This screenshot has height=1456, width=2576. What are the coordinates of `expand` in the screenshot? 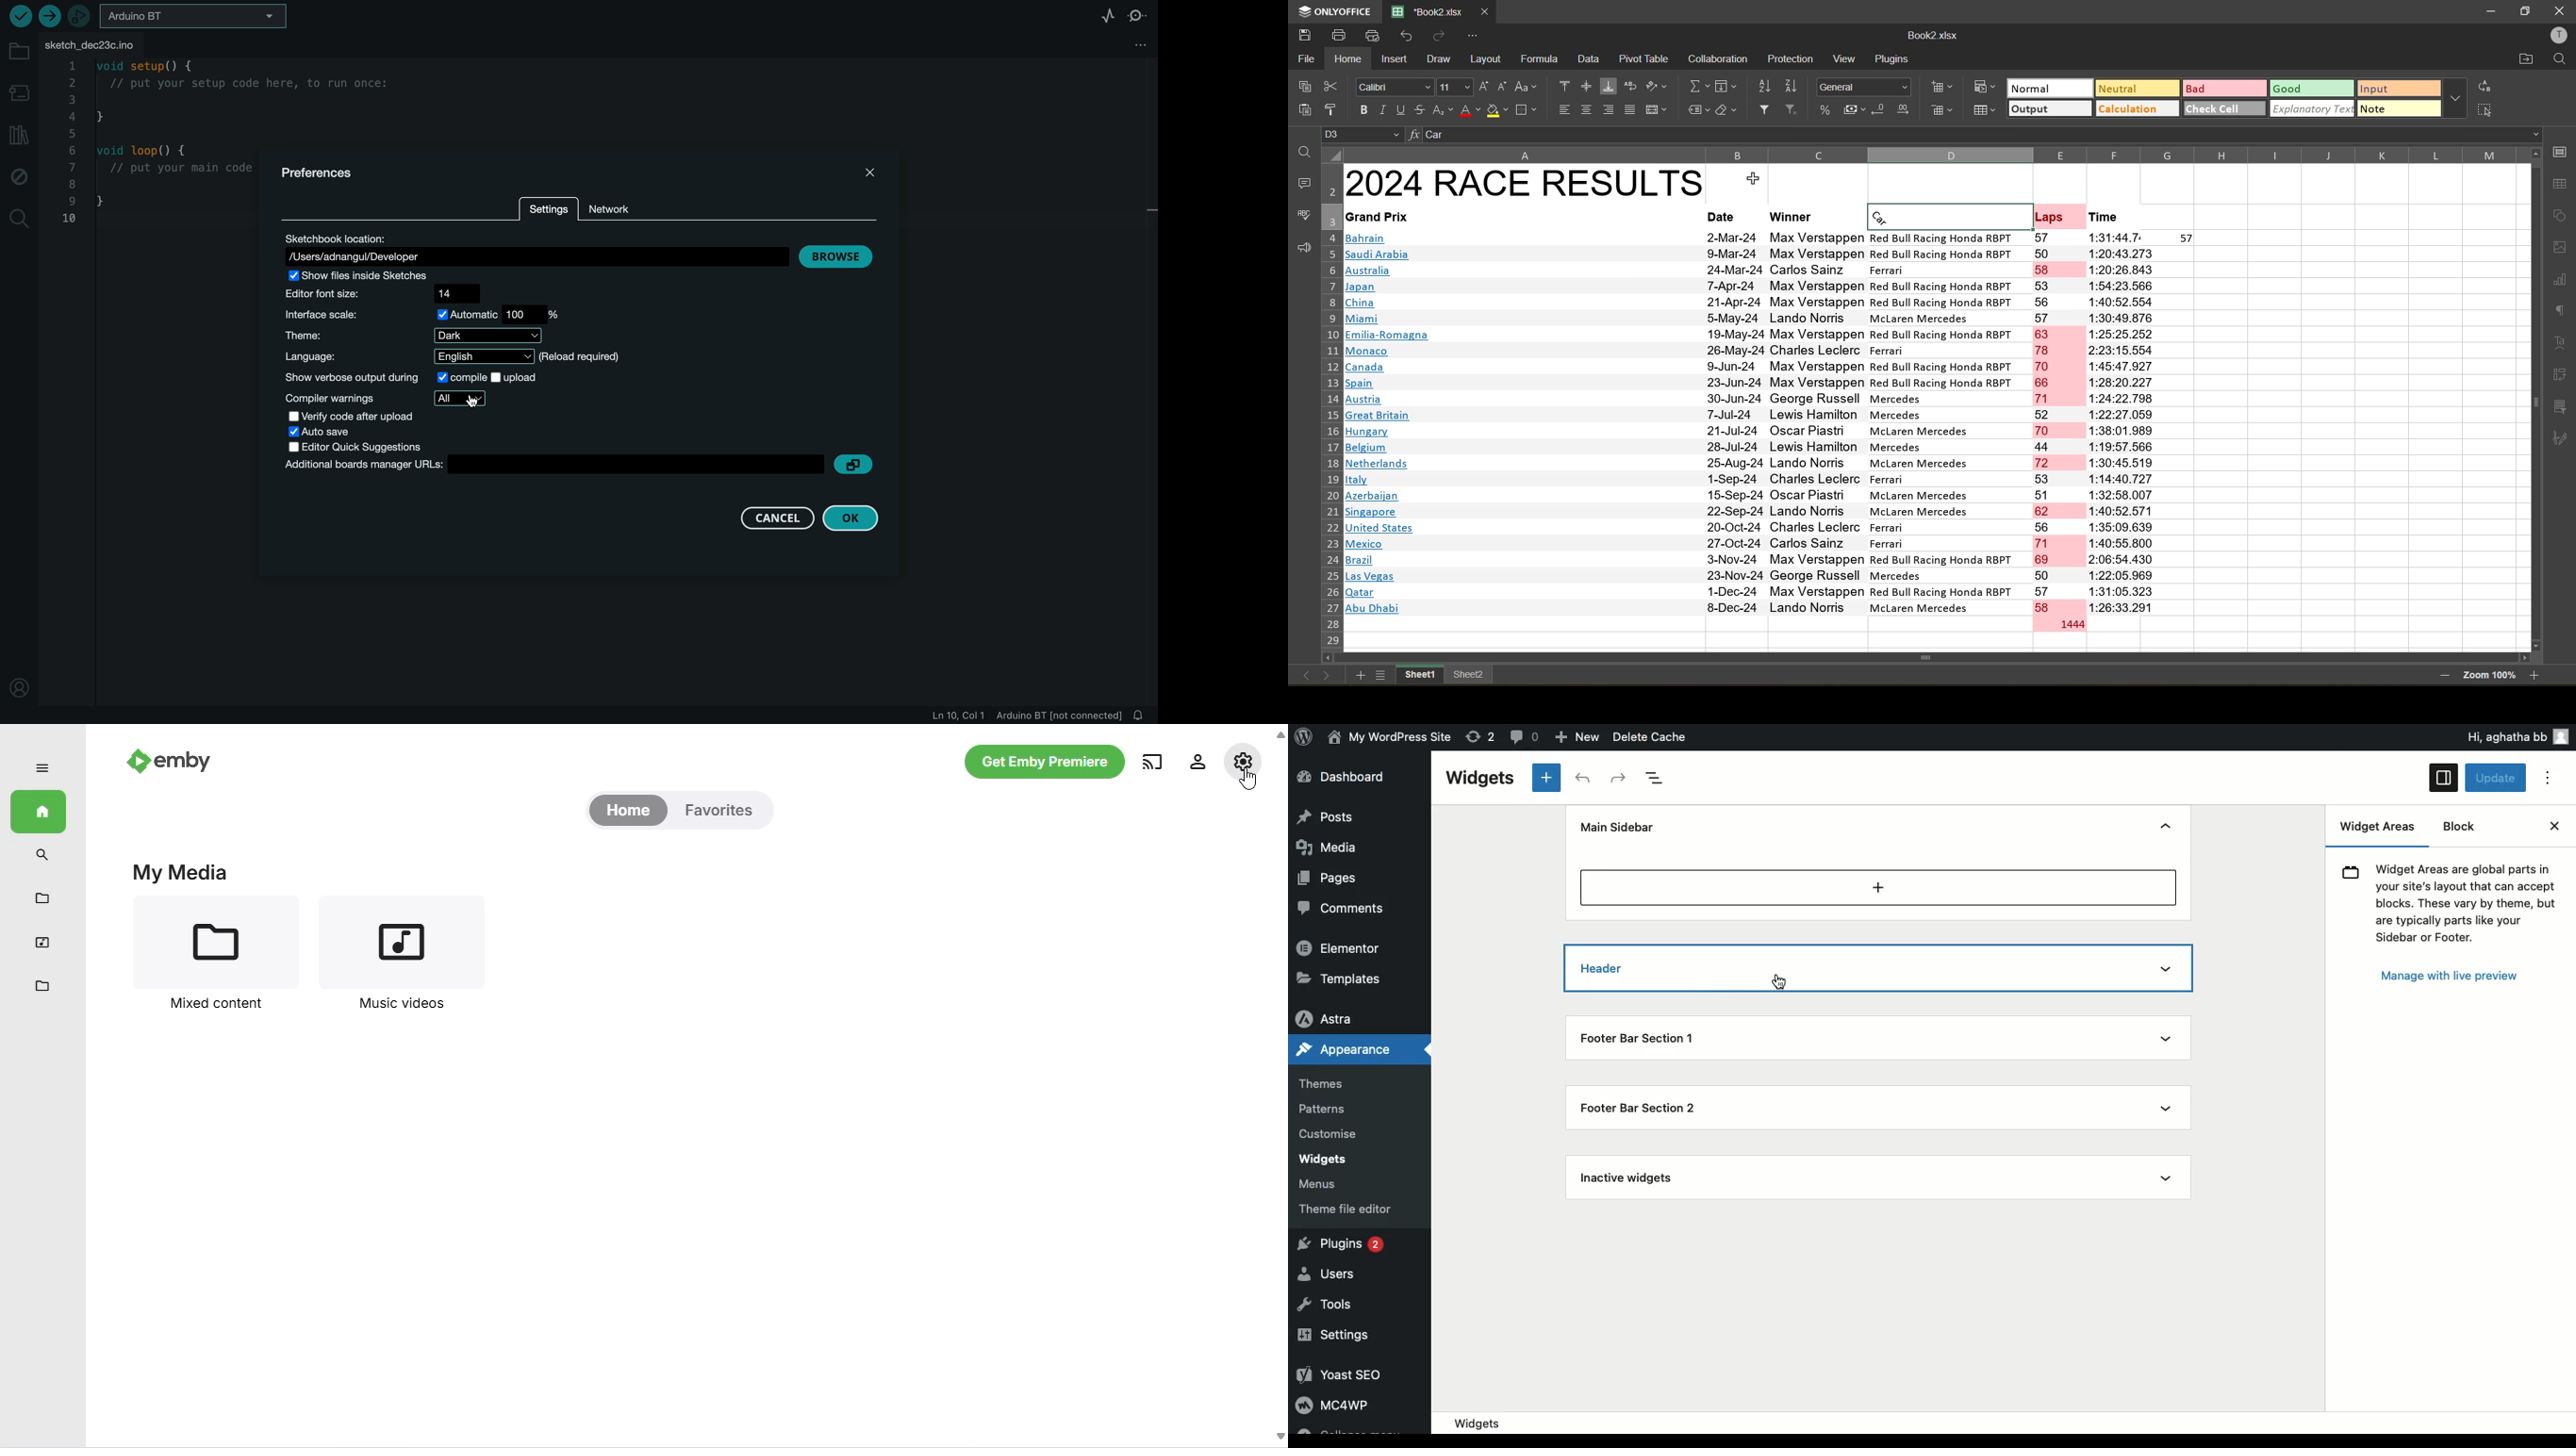 It's located at (42, 766).